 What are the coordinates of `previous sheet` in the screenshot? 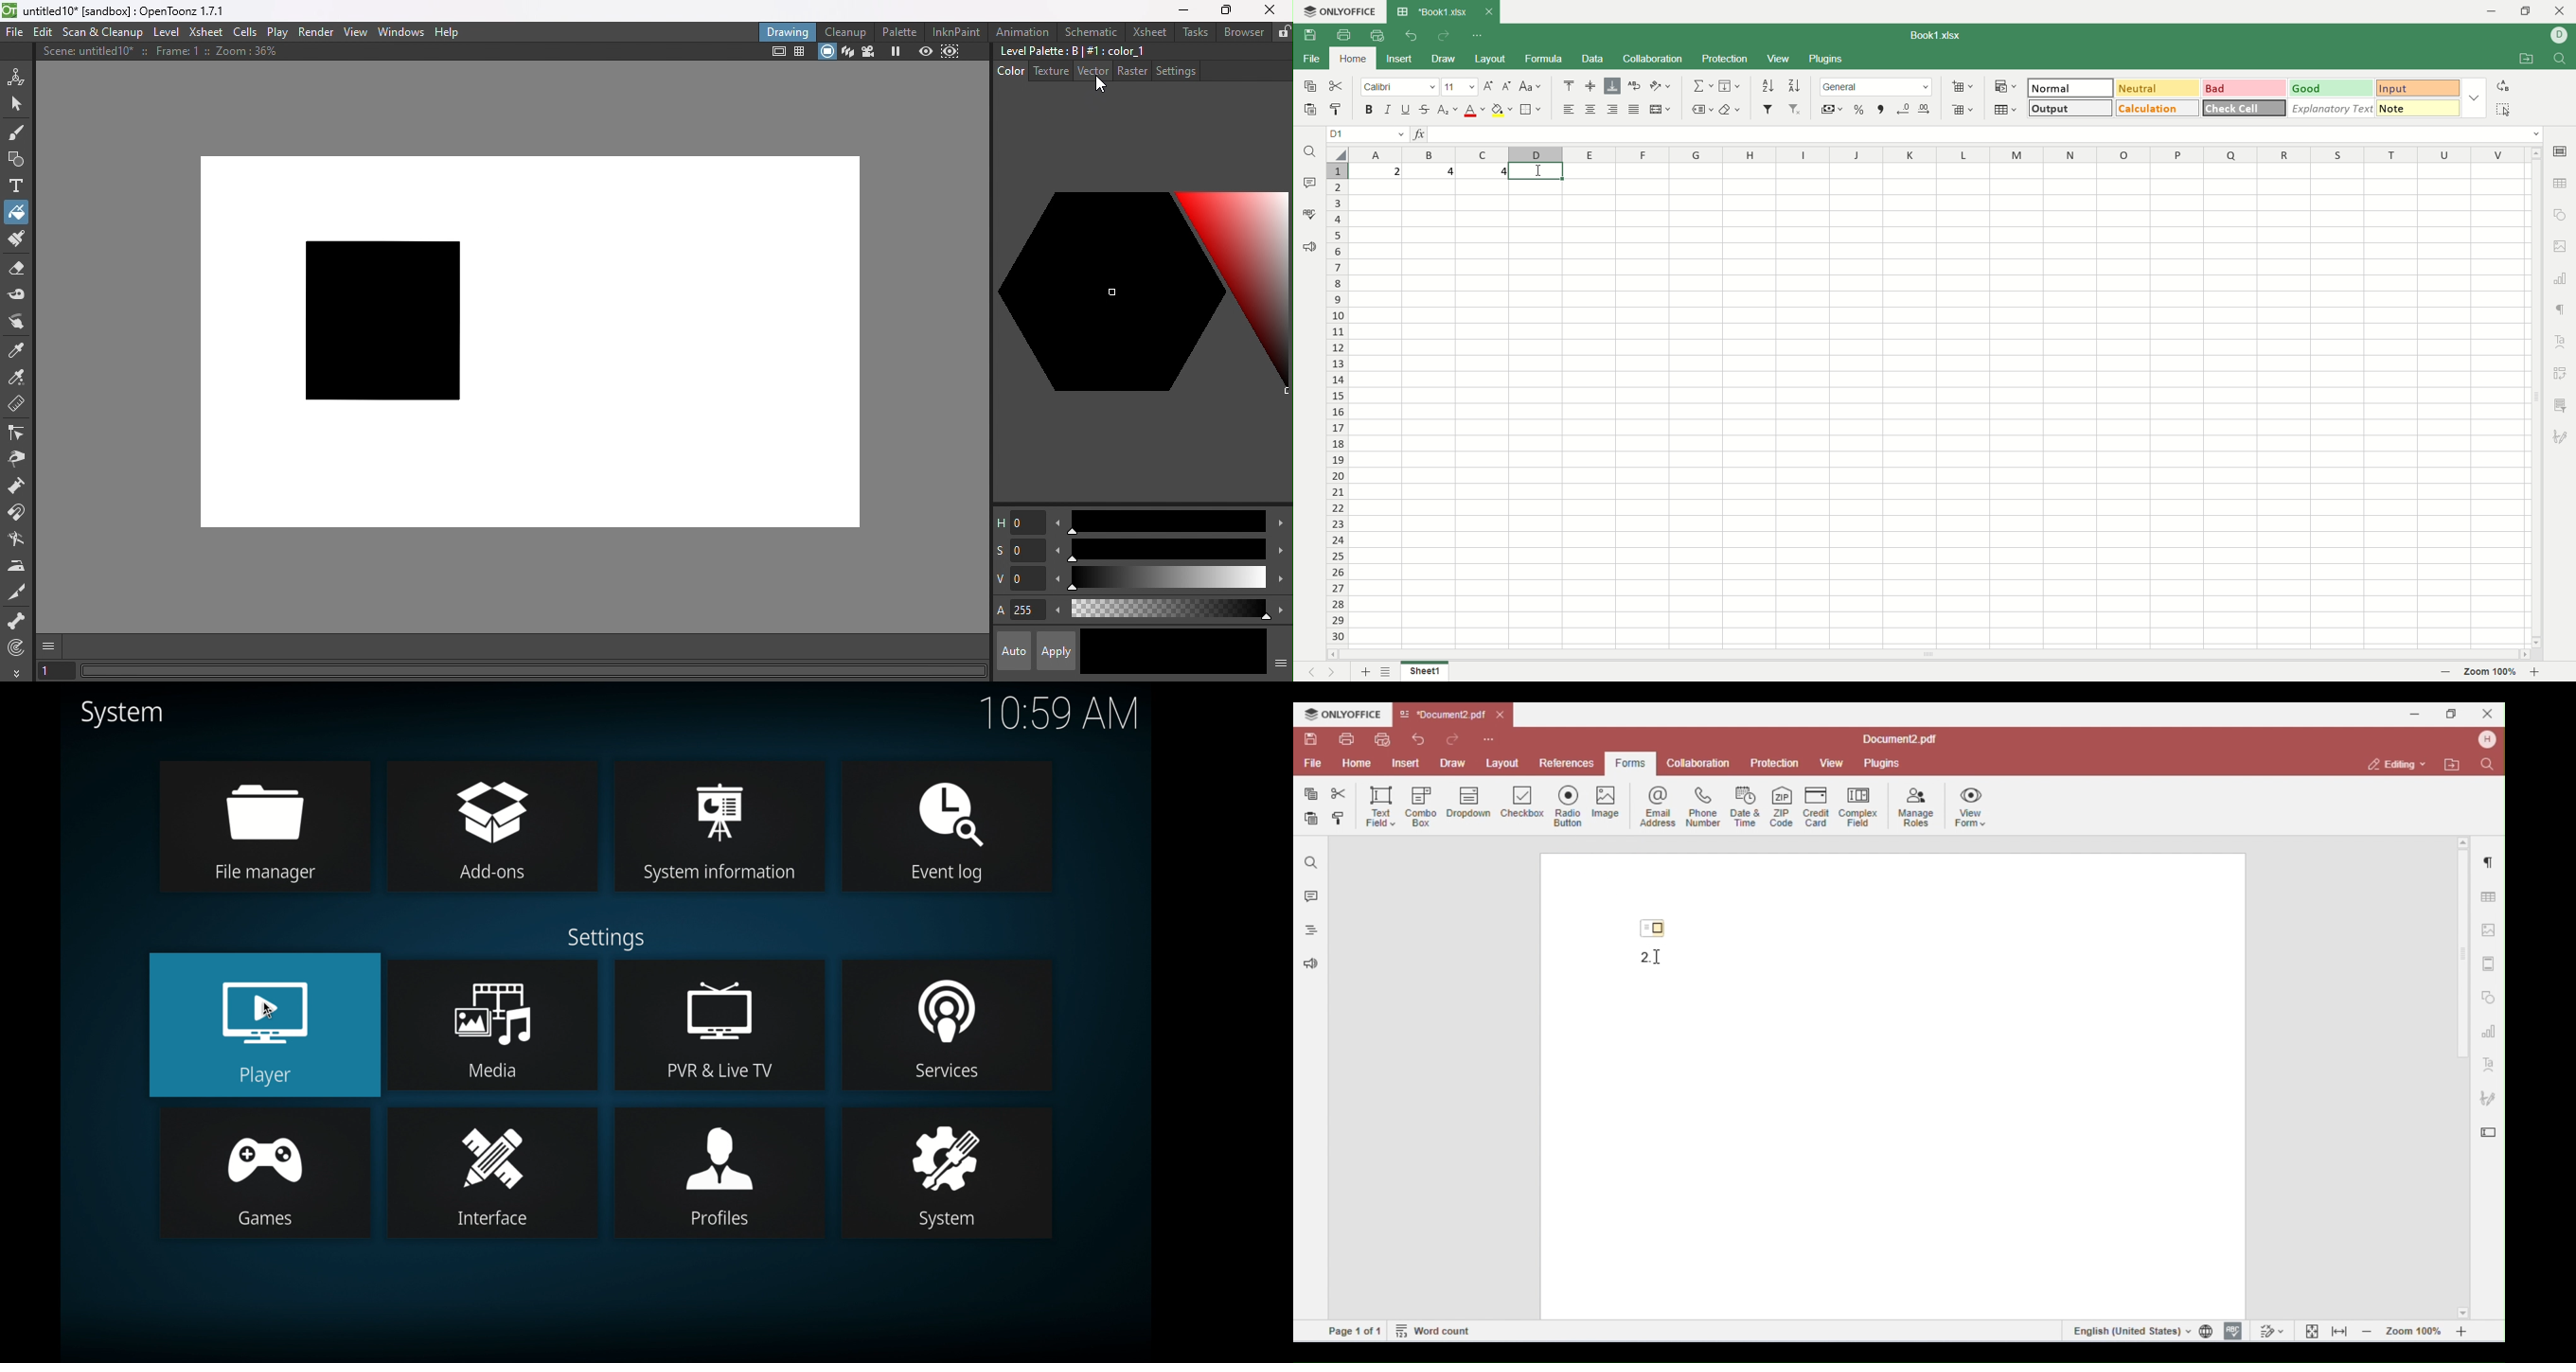 It's located at (1308, 673).